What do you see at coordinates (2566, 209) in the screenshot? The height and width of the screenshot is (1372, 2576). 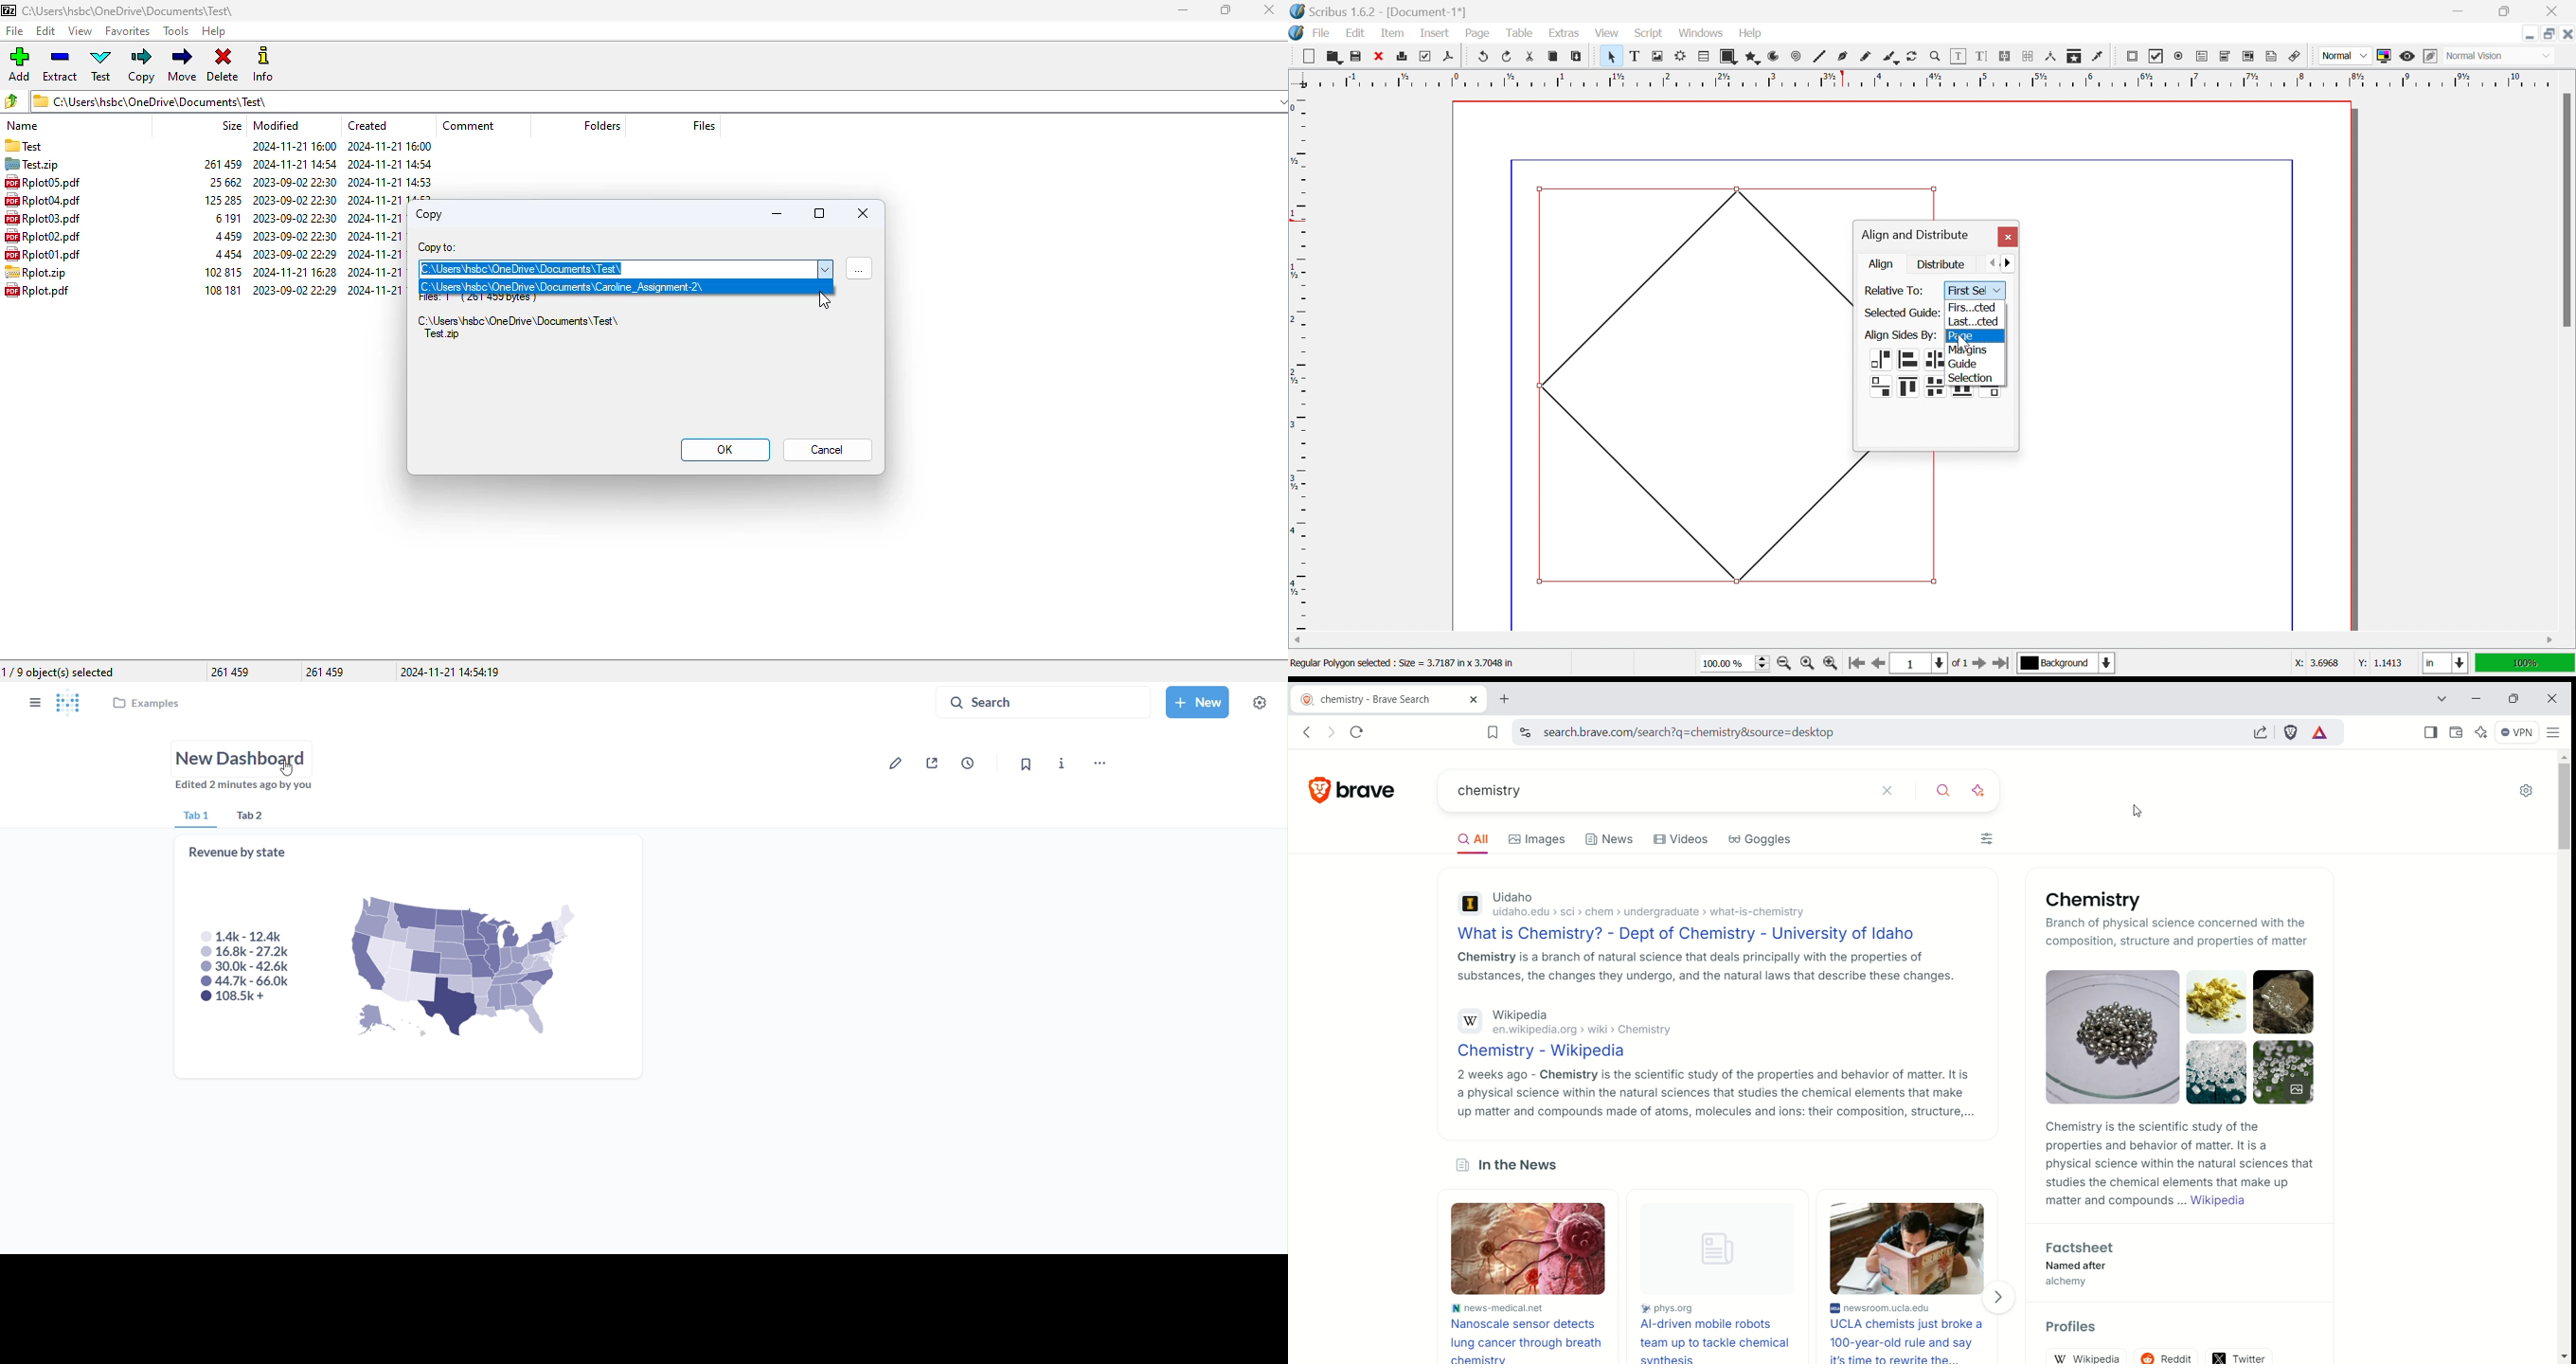 I see `Scroll bar` at bounding box center [2566, 209].